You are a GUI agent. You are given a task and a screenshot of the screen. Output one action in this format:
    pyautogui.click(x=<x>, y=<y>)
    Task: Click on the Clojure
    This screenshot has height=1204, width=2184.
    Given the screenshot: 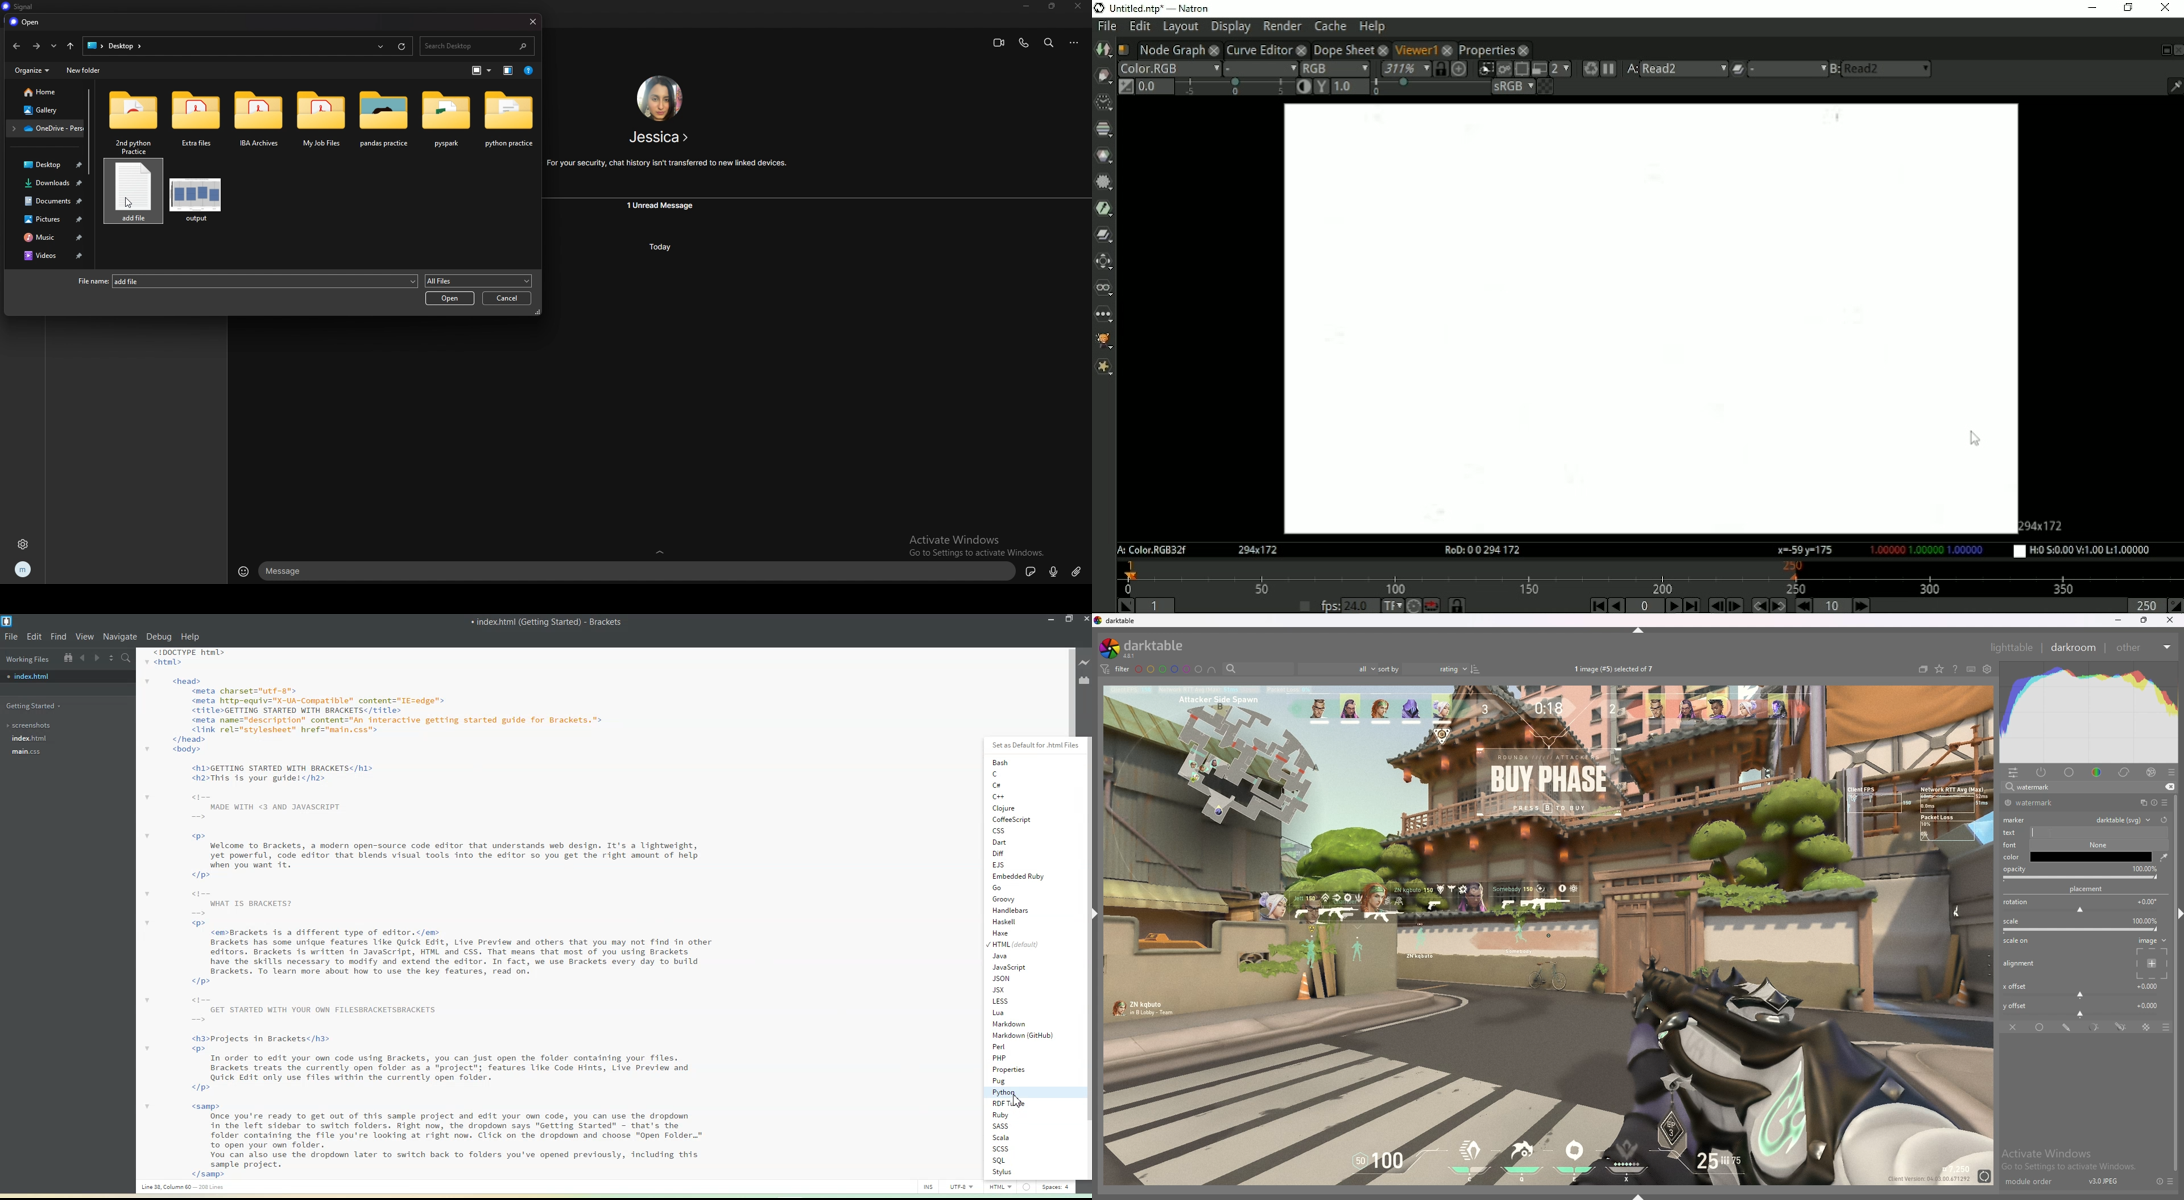 What is the action you would take?
    pyautogui.click(x=1010, y=808)
    